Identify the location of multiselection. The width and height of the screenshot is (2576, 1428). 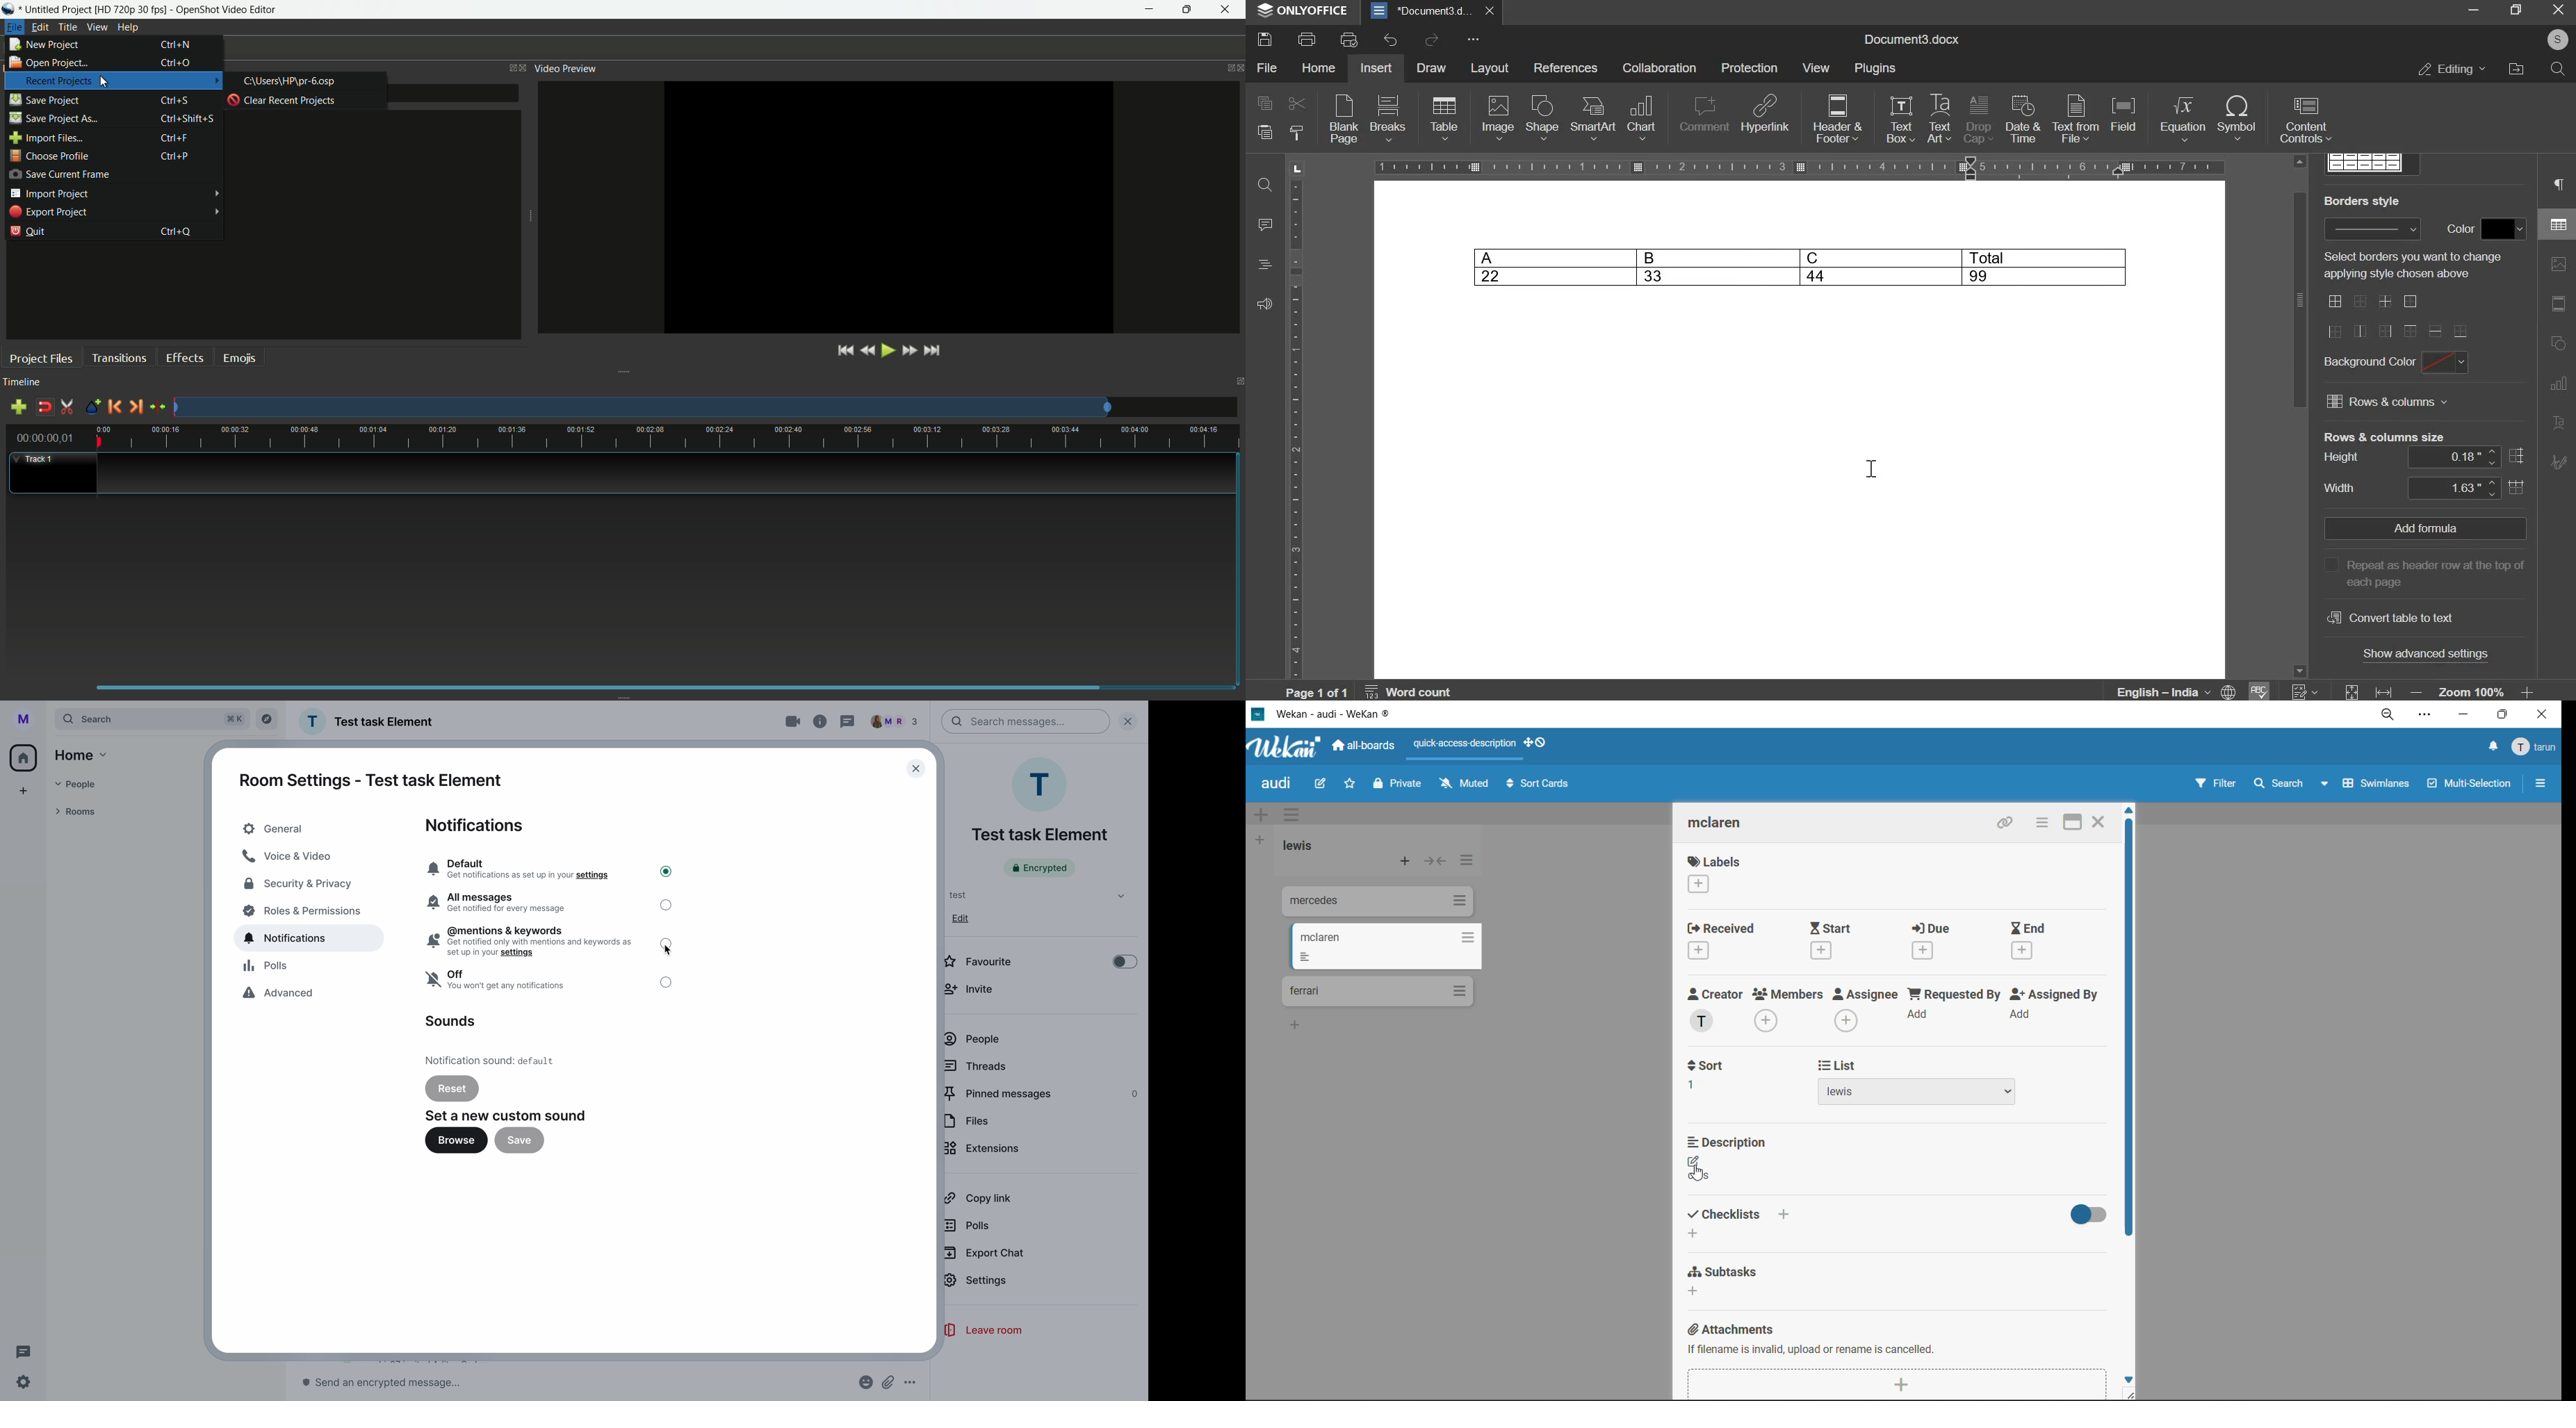
(2467, 785).